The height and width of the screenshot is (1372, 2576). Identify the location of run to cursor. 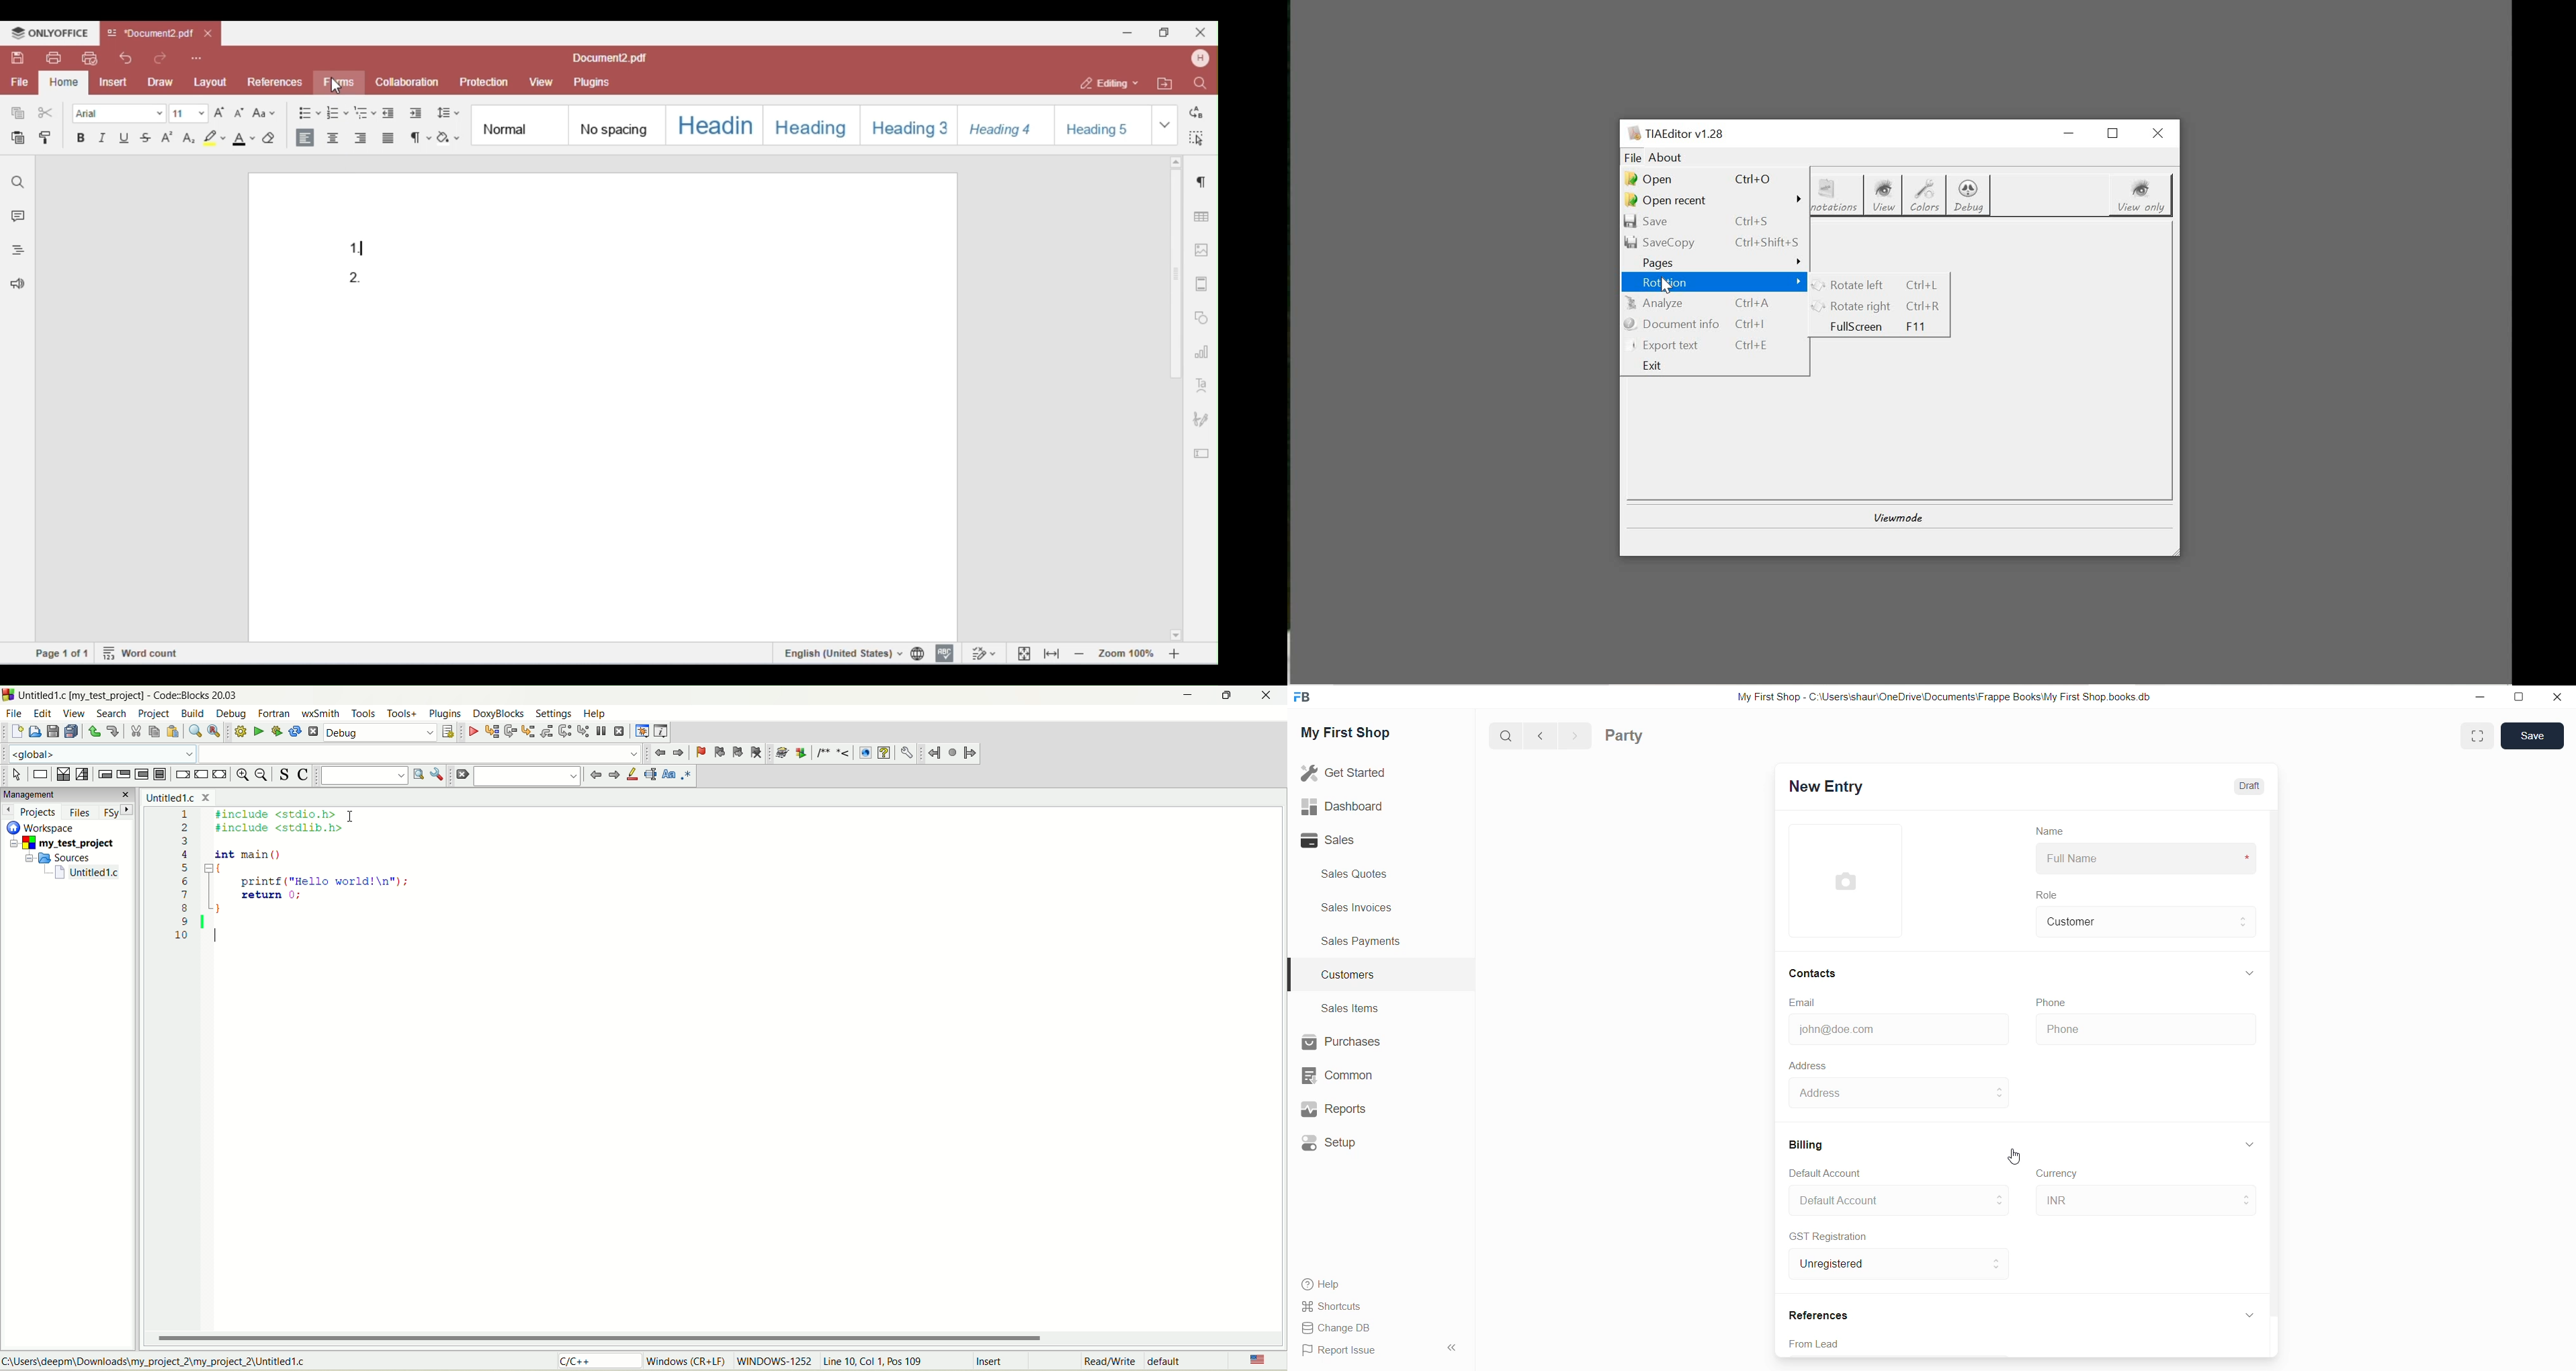
(492, 732).